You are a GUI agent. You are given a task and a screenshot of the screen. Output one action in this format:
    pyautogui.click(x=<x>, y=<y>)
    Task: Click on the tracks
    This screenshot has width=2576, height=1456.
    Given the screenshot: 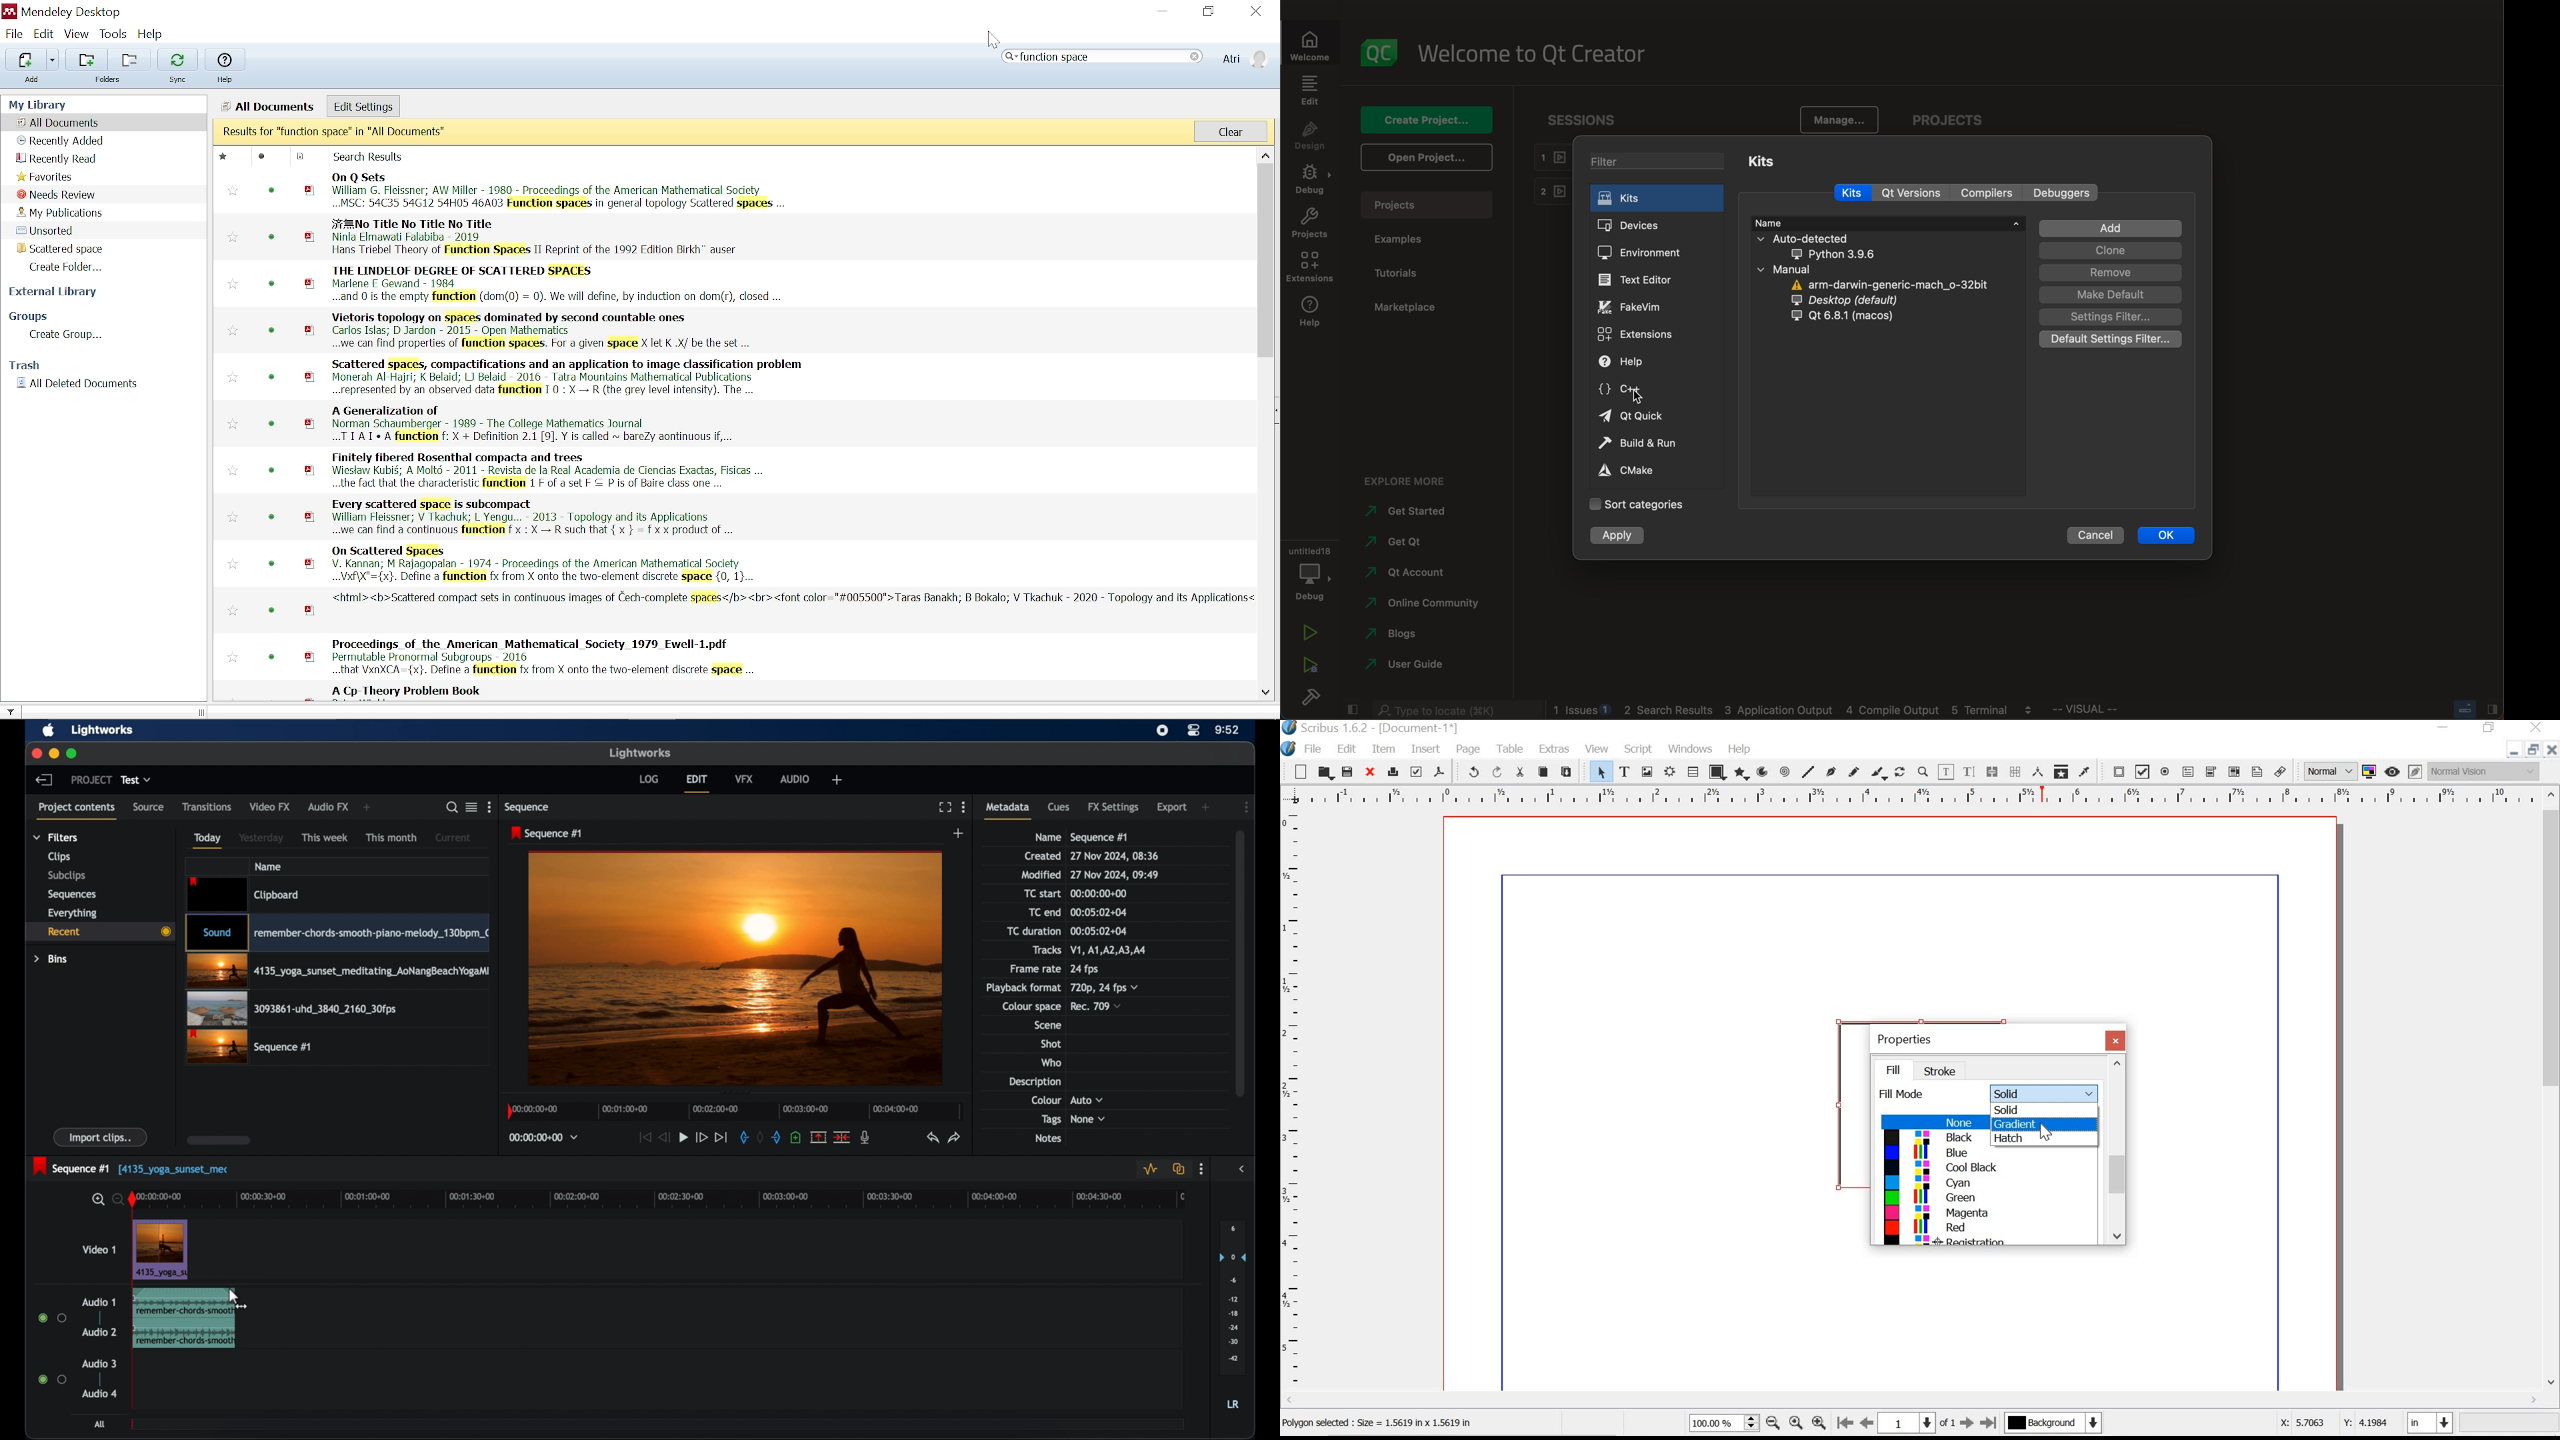 What is the action you would take?
    pyautogui.click(x=1113, y=950)
    